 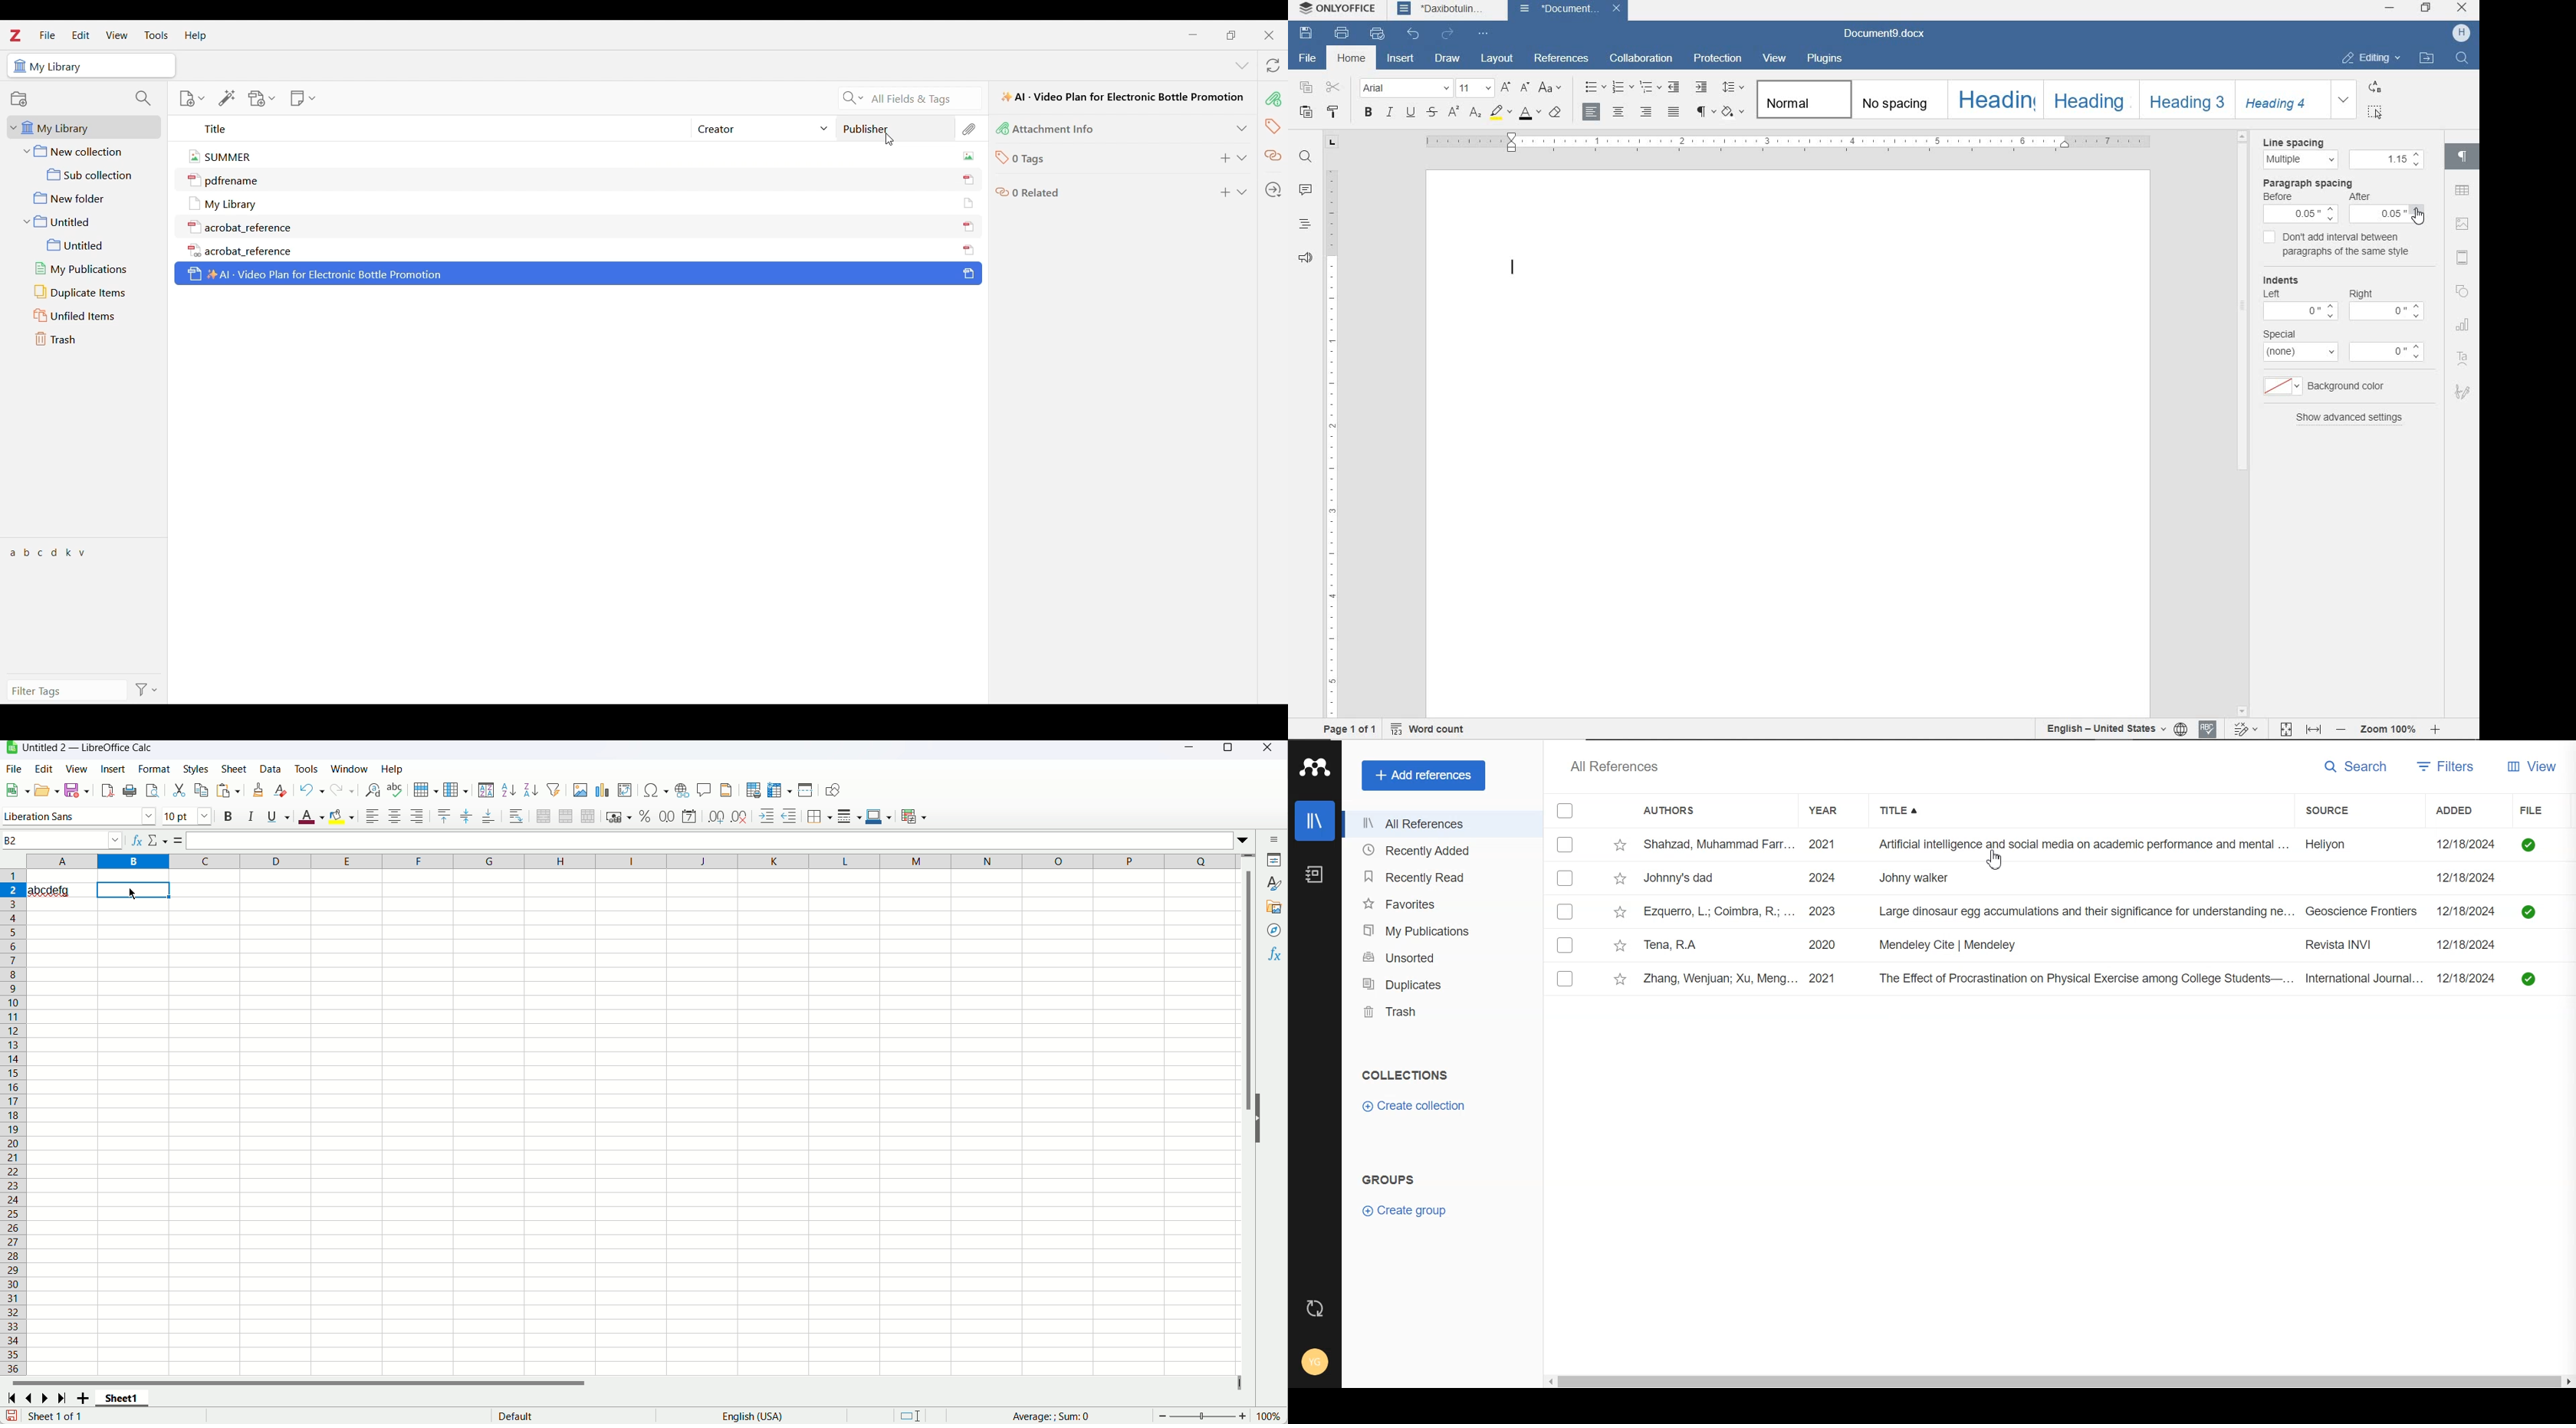 What do you see at coordinates (1242, 192) in the screenshot?
I see `Expand Related` at bounding box center [1242, 192].